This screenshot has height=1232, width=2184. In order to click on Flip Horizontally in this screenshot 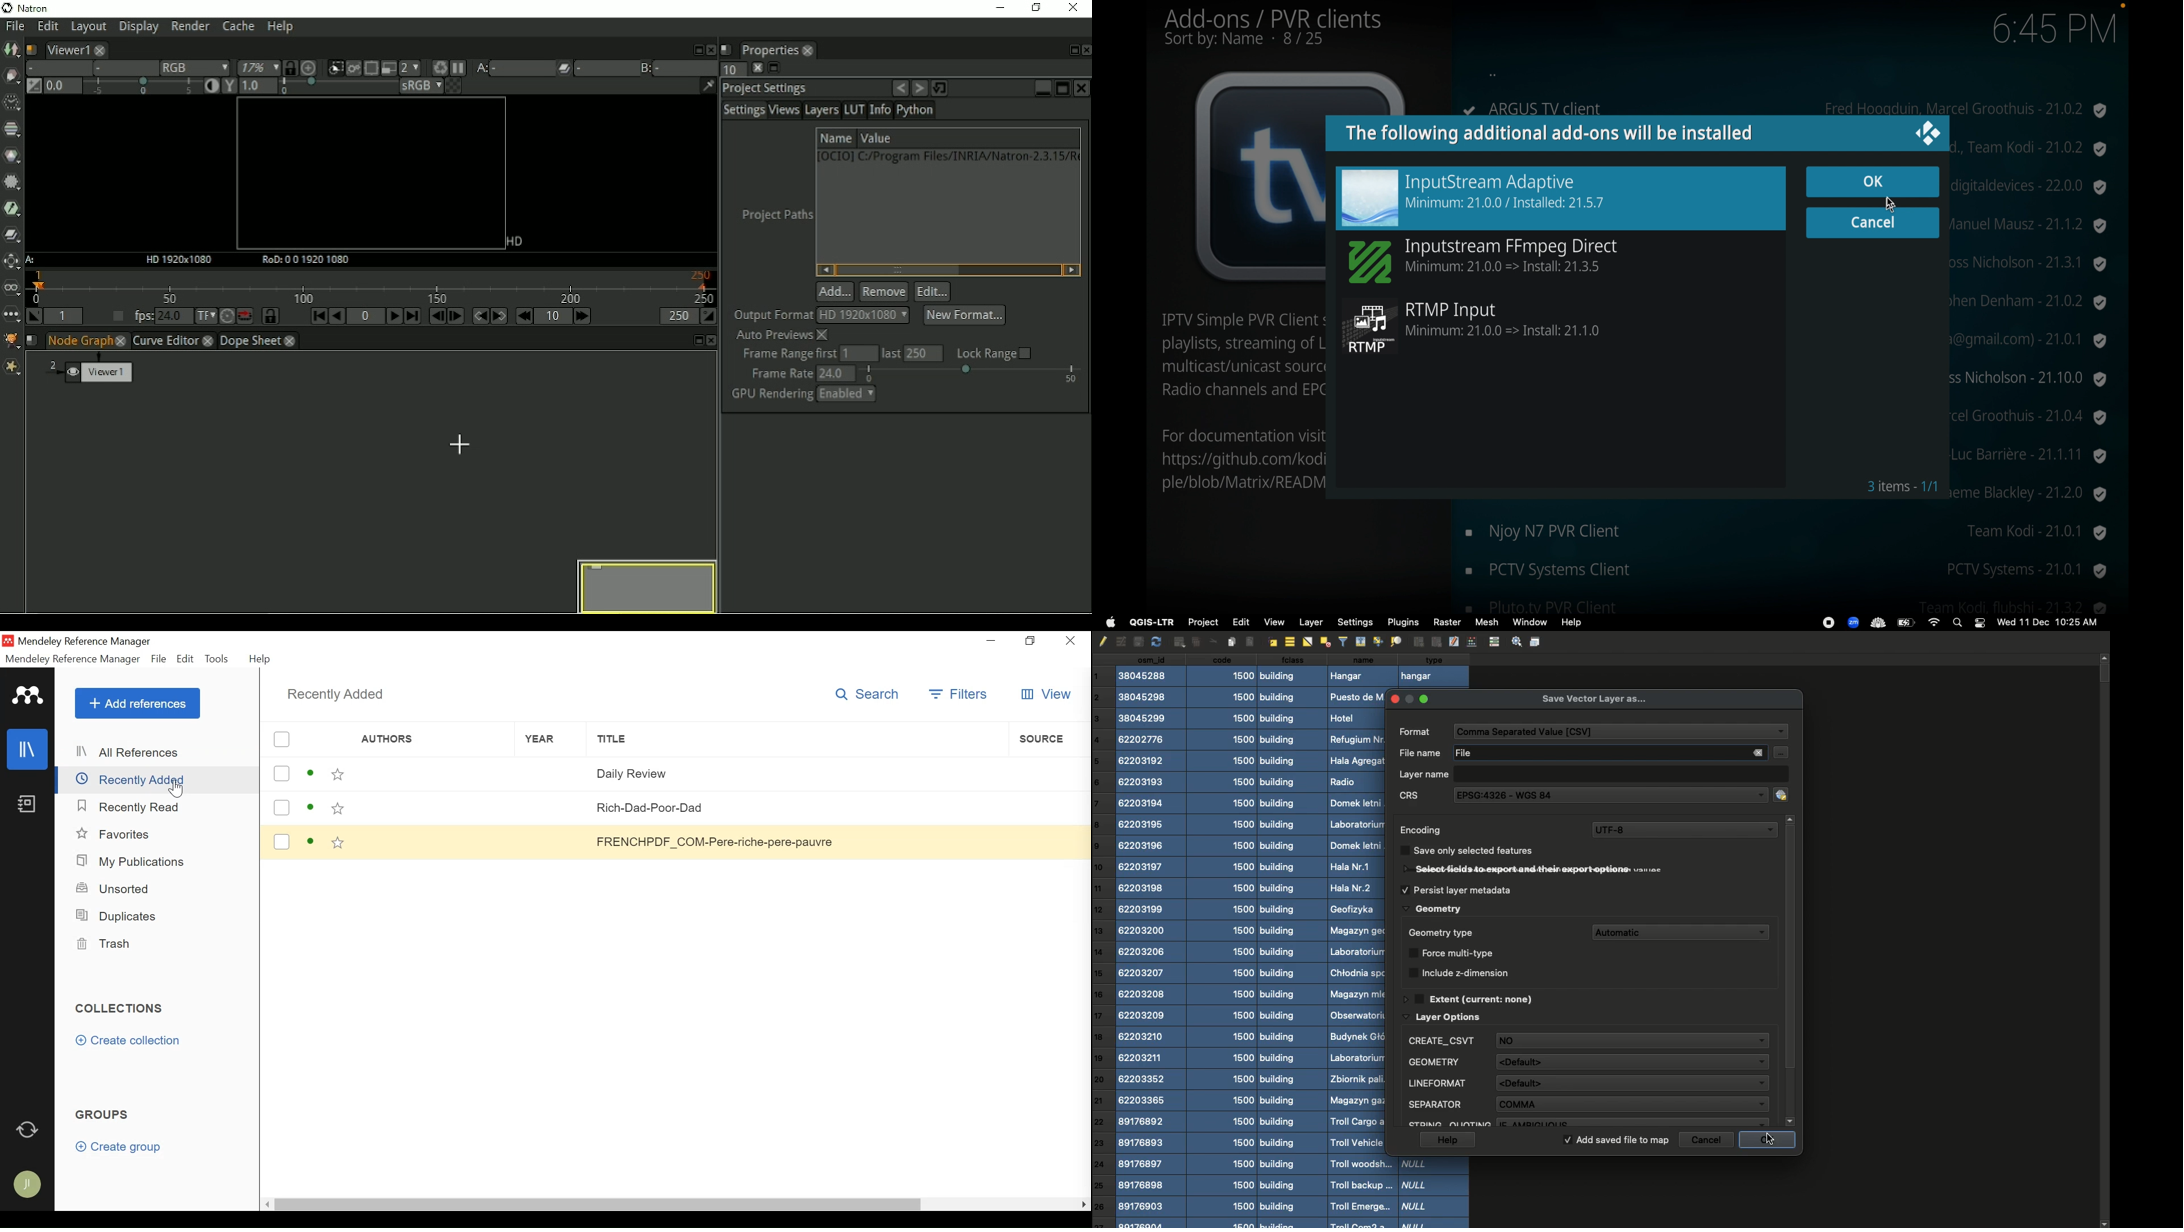, I will do `click(1306, 642)`.